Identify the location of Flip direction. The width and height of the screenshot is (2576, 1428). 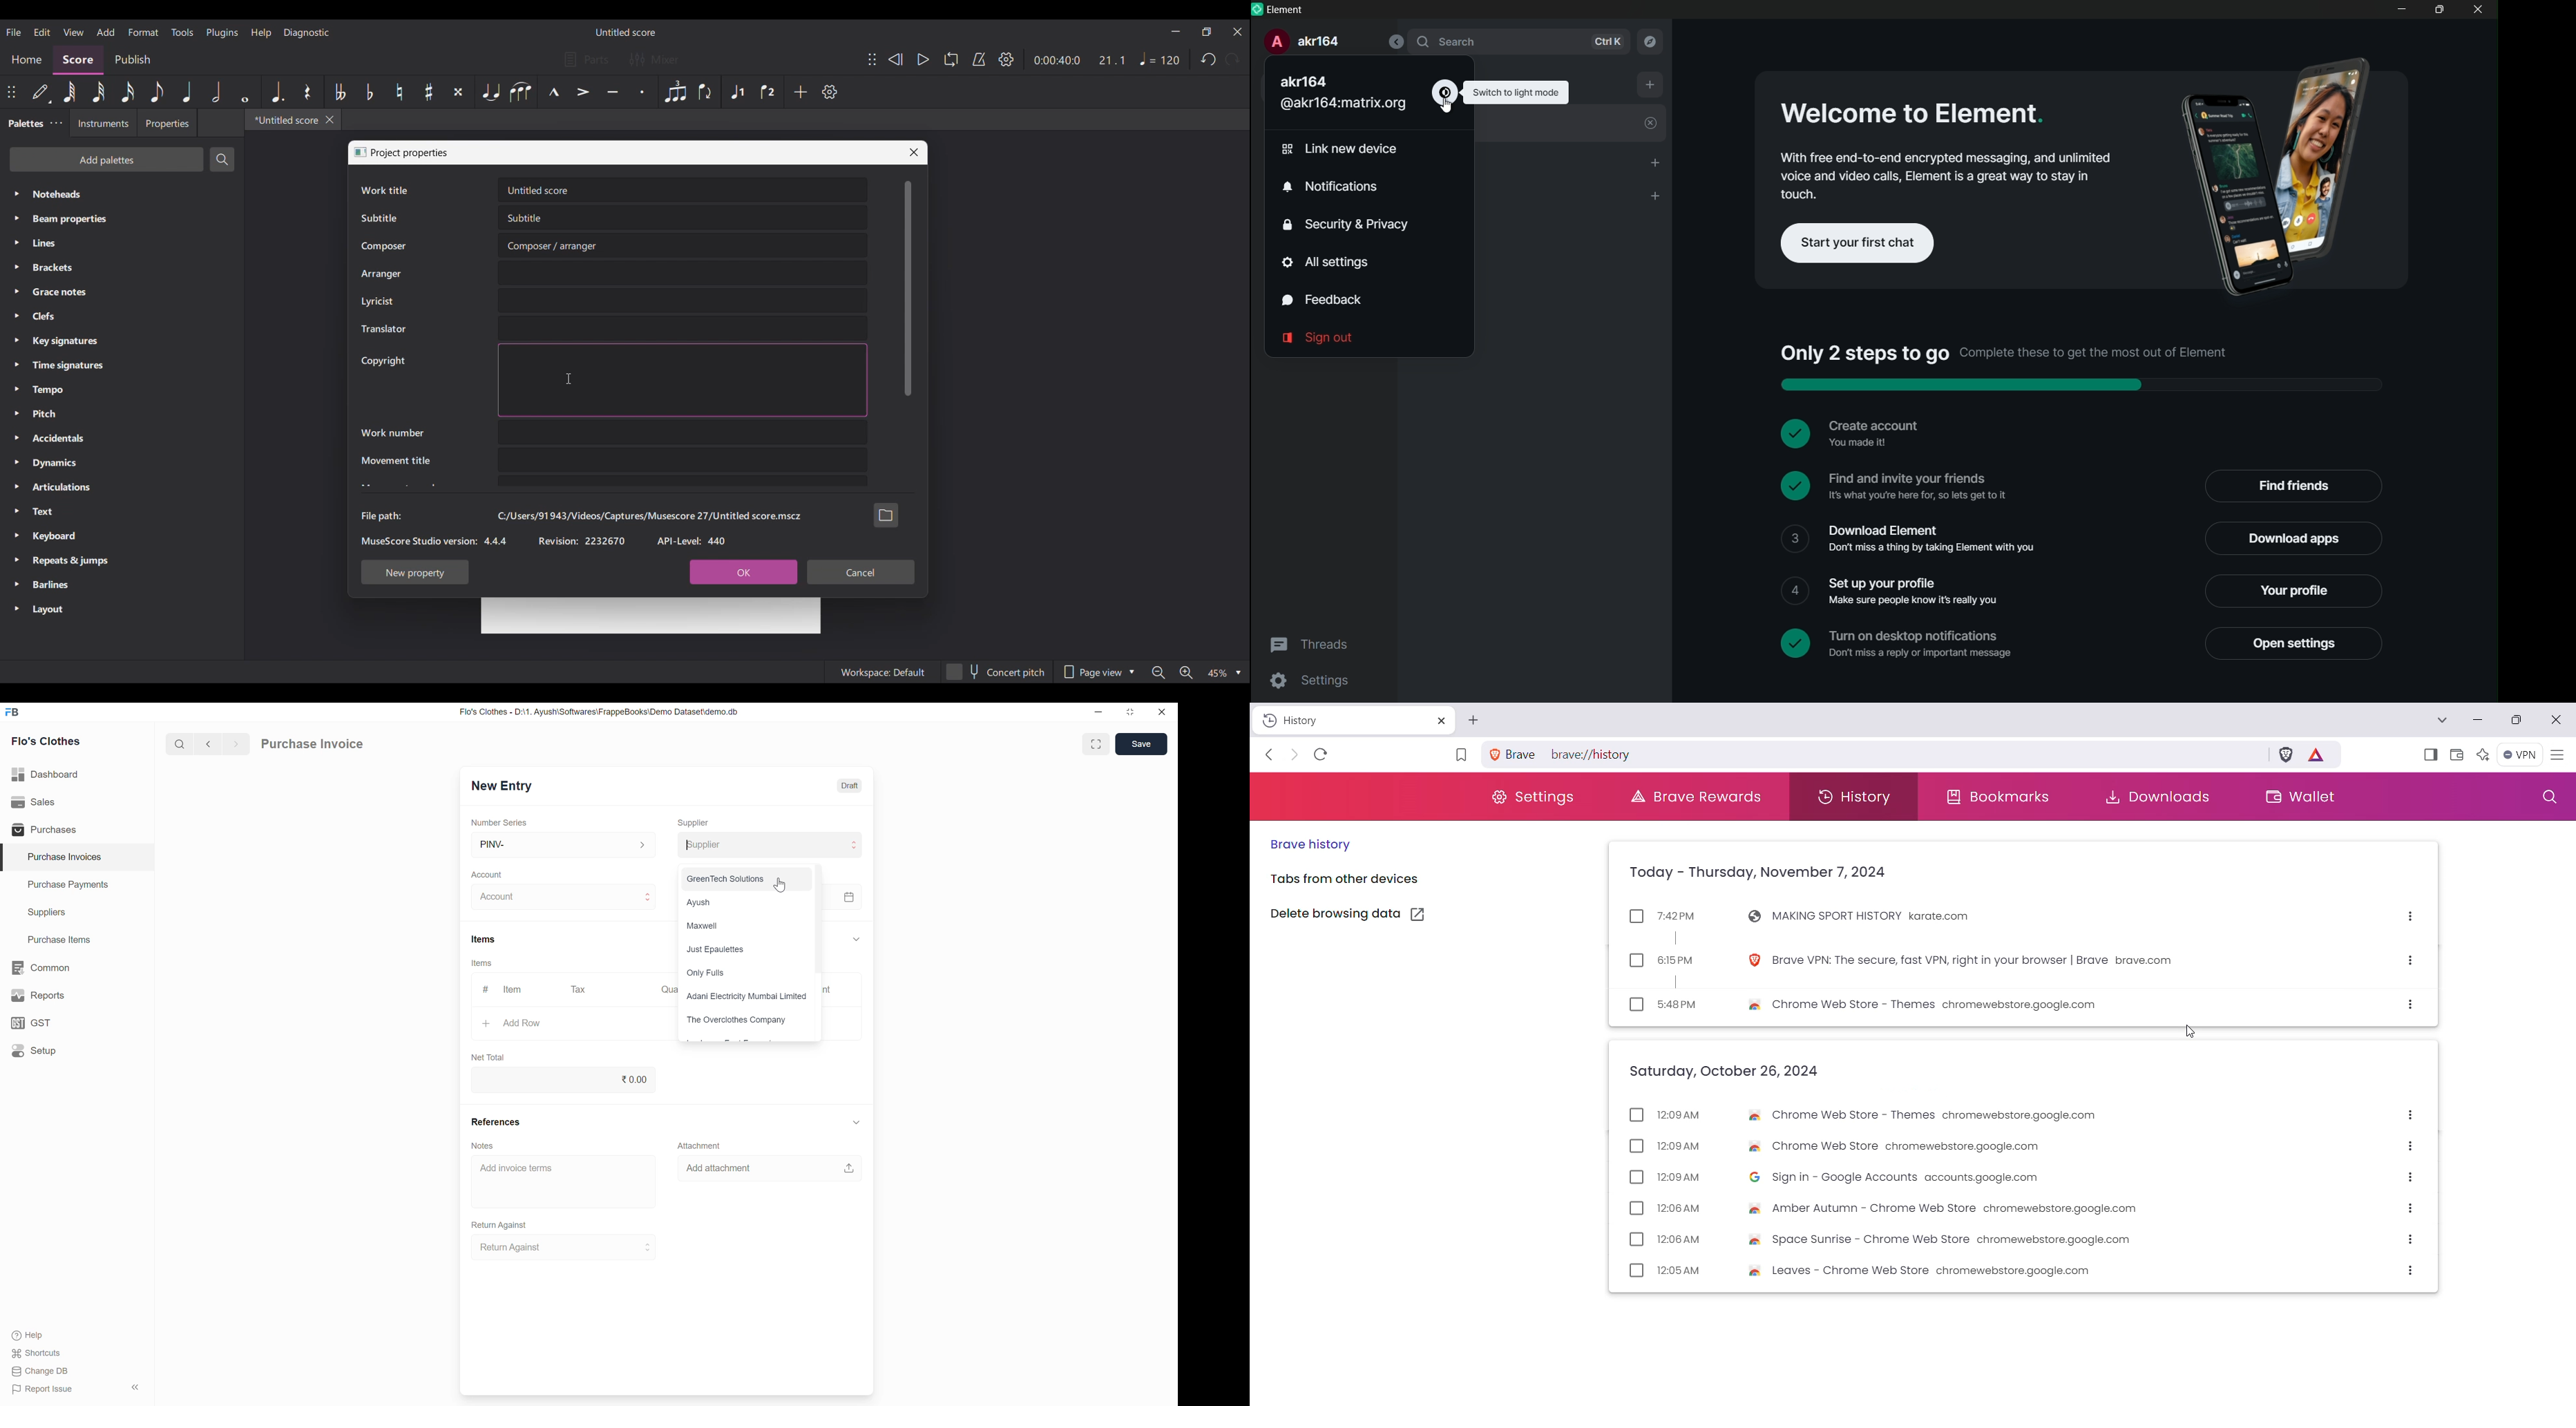
(707, 92).